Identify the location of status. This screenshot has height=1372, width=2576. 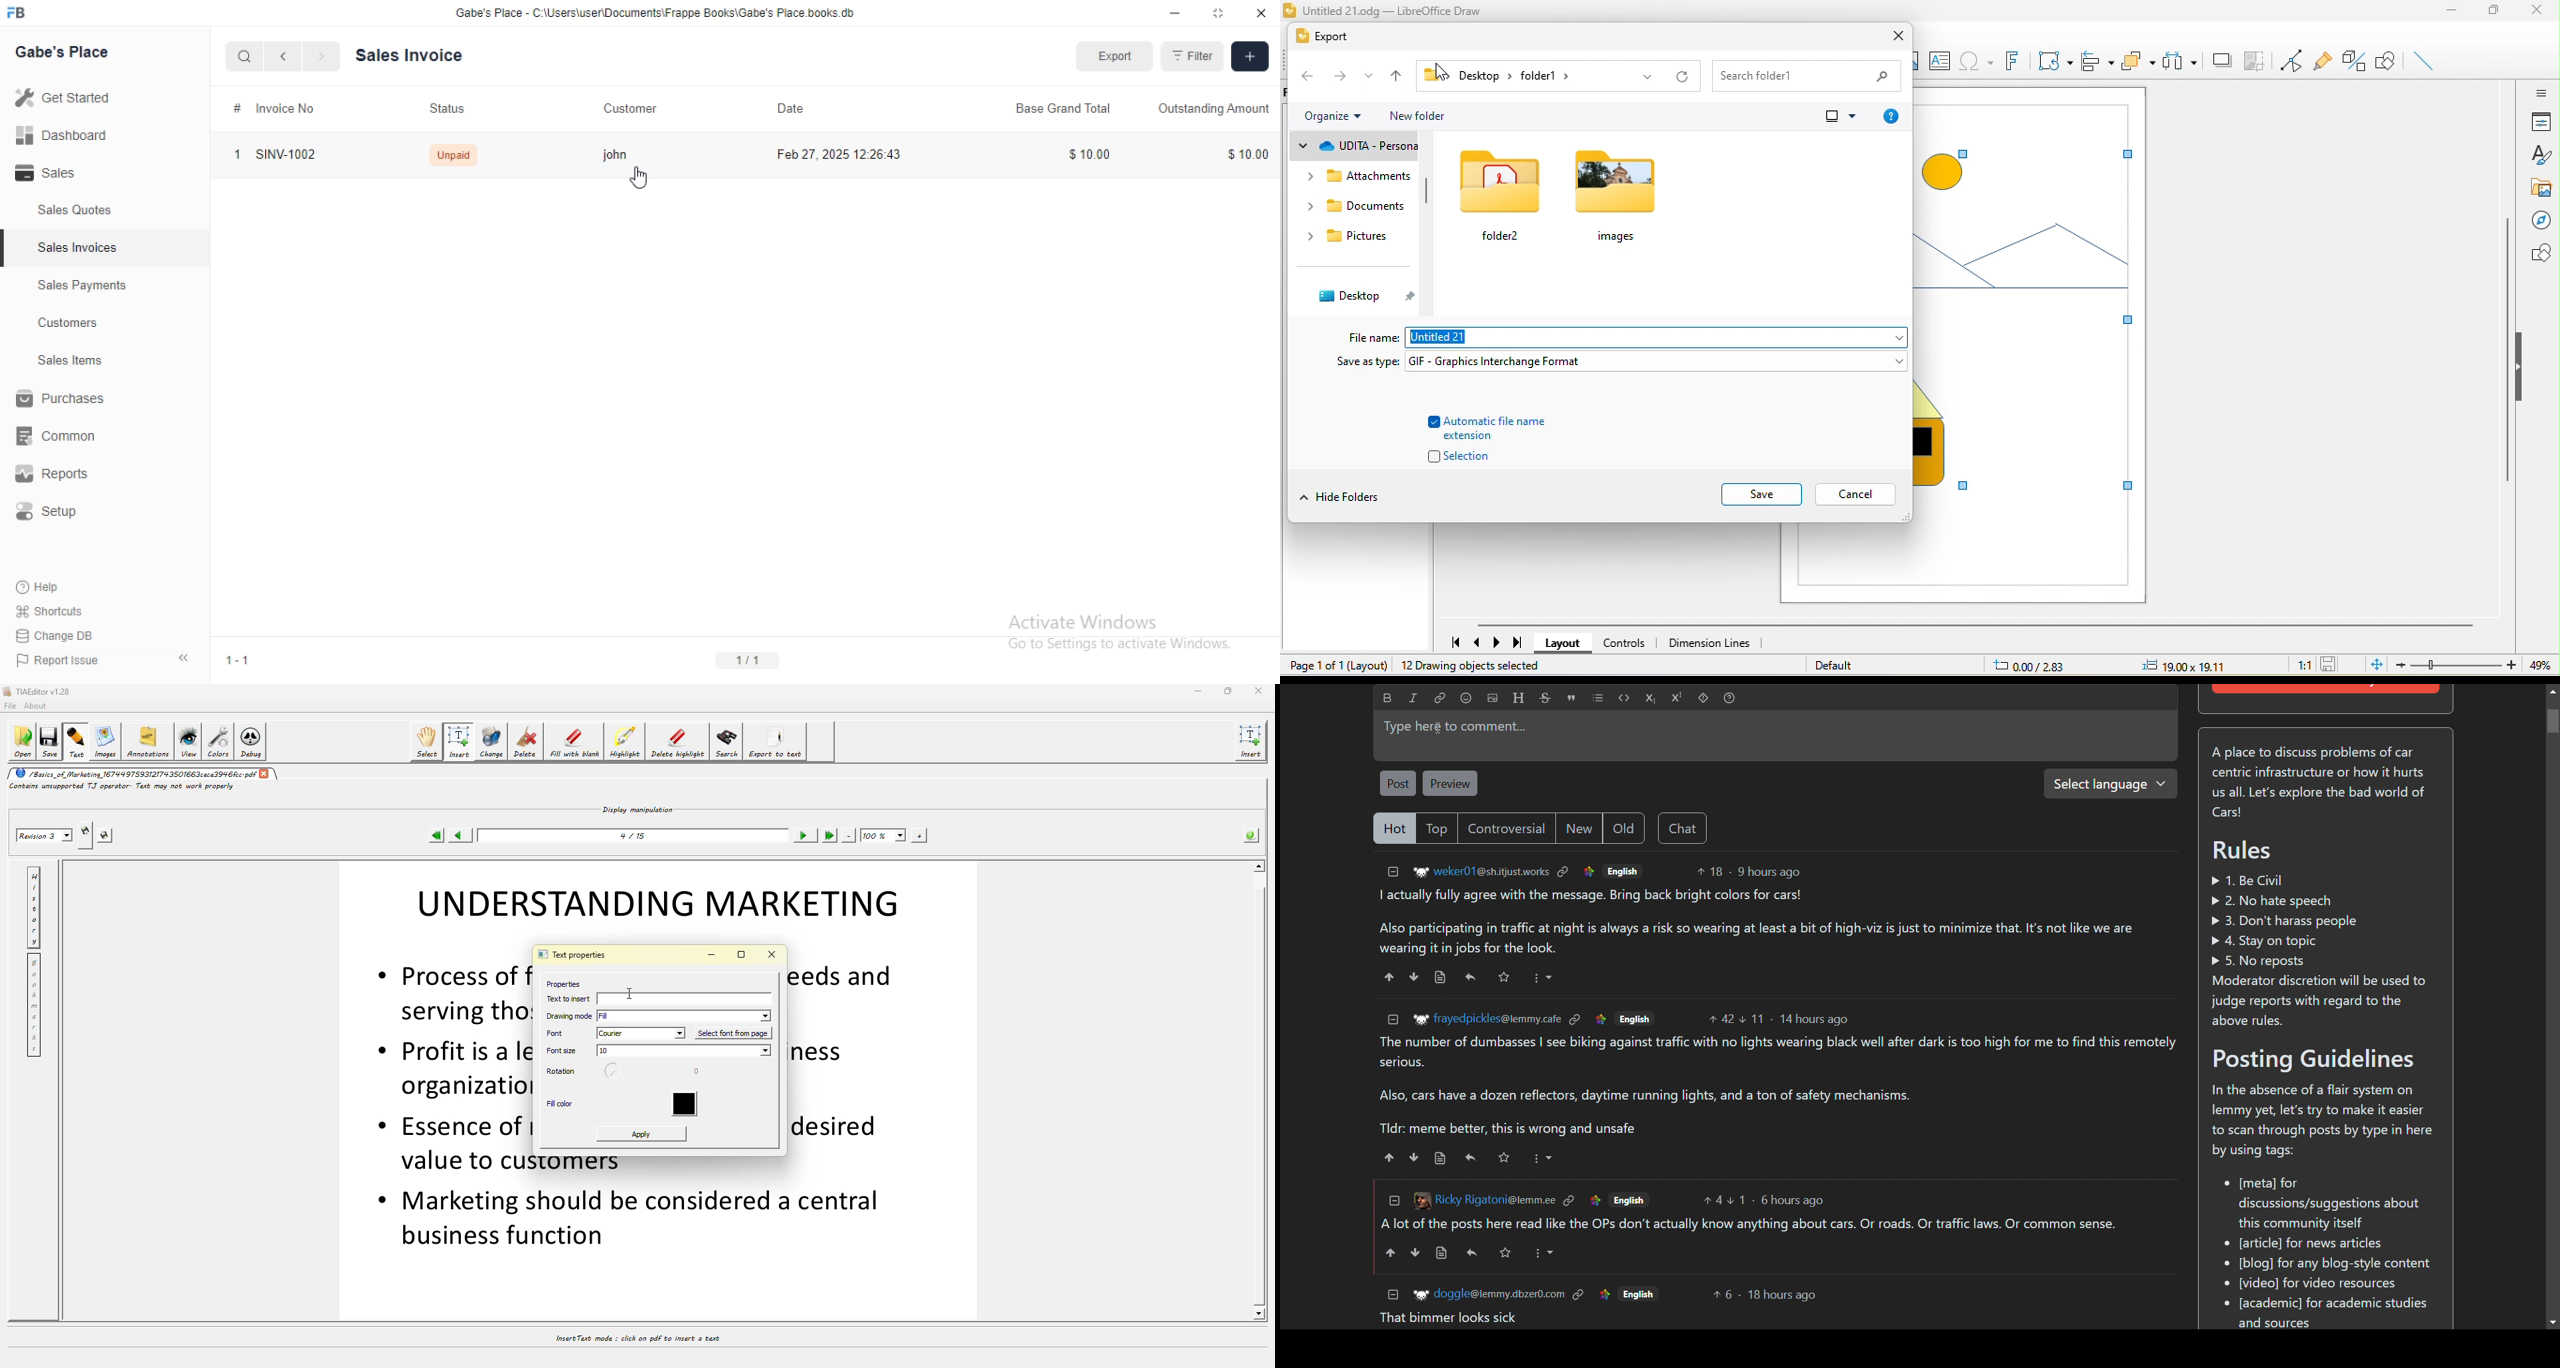
(447, 108).